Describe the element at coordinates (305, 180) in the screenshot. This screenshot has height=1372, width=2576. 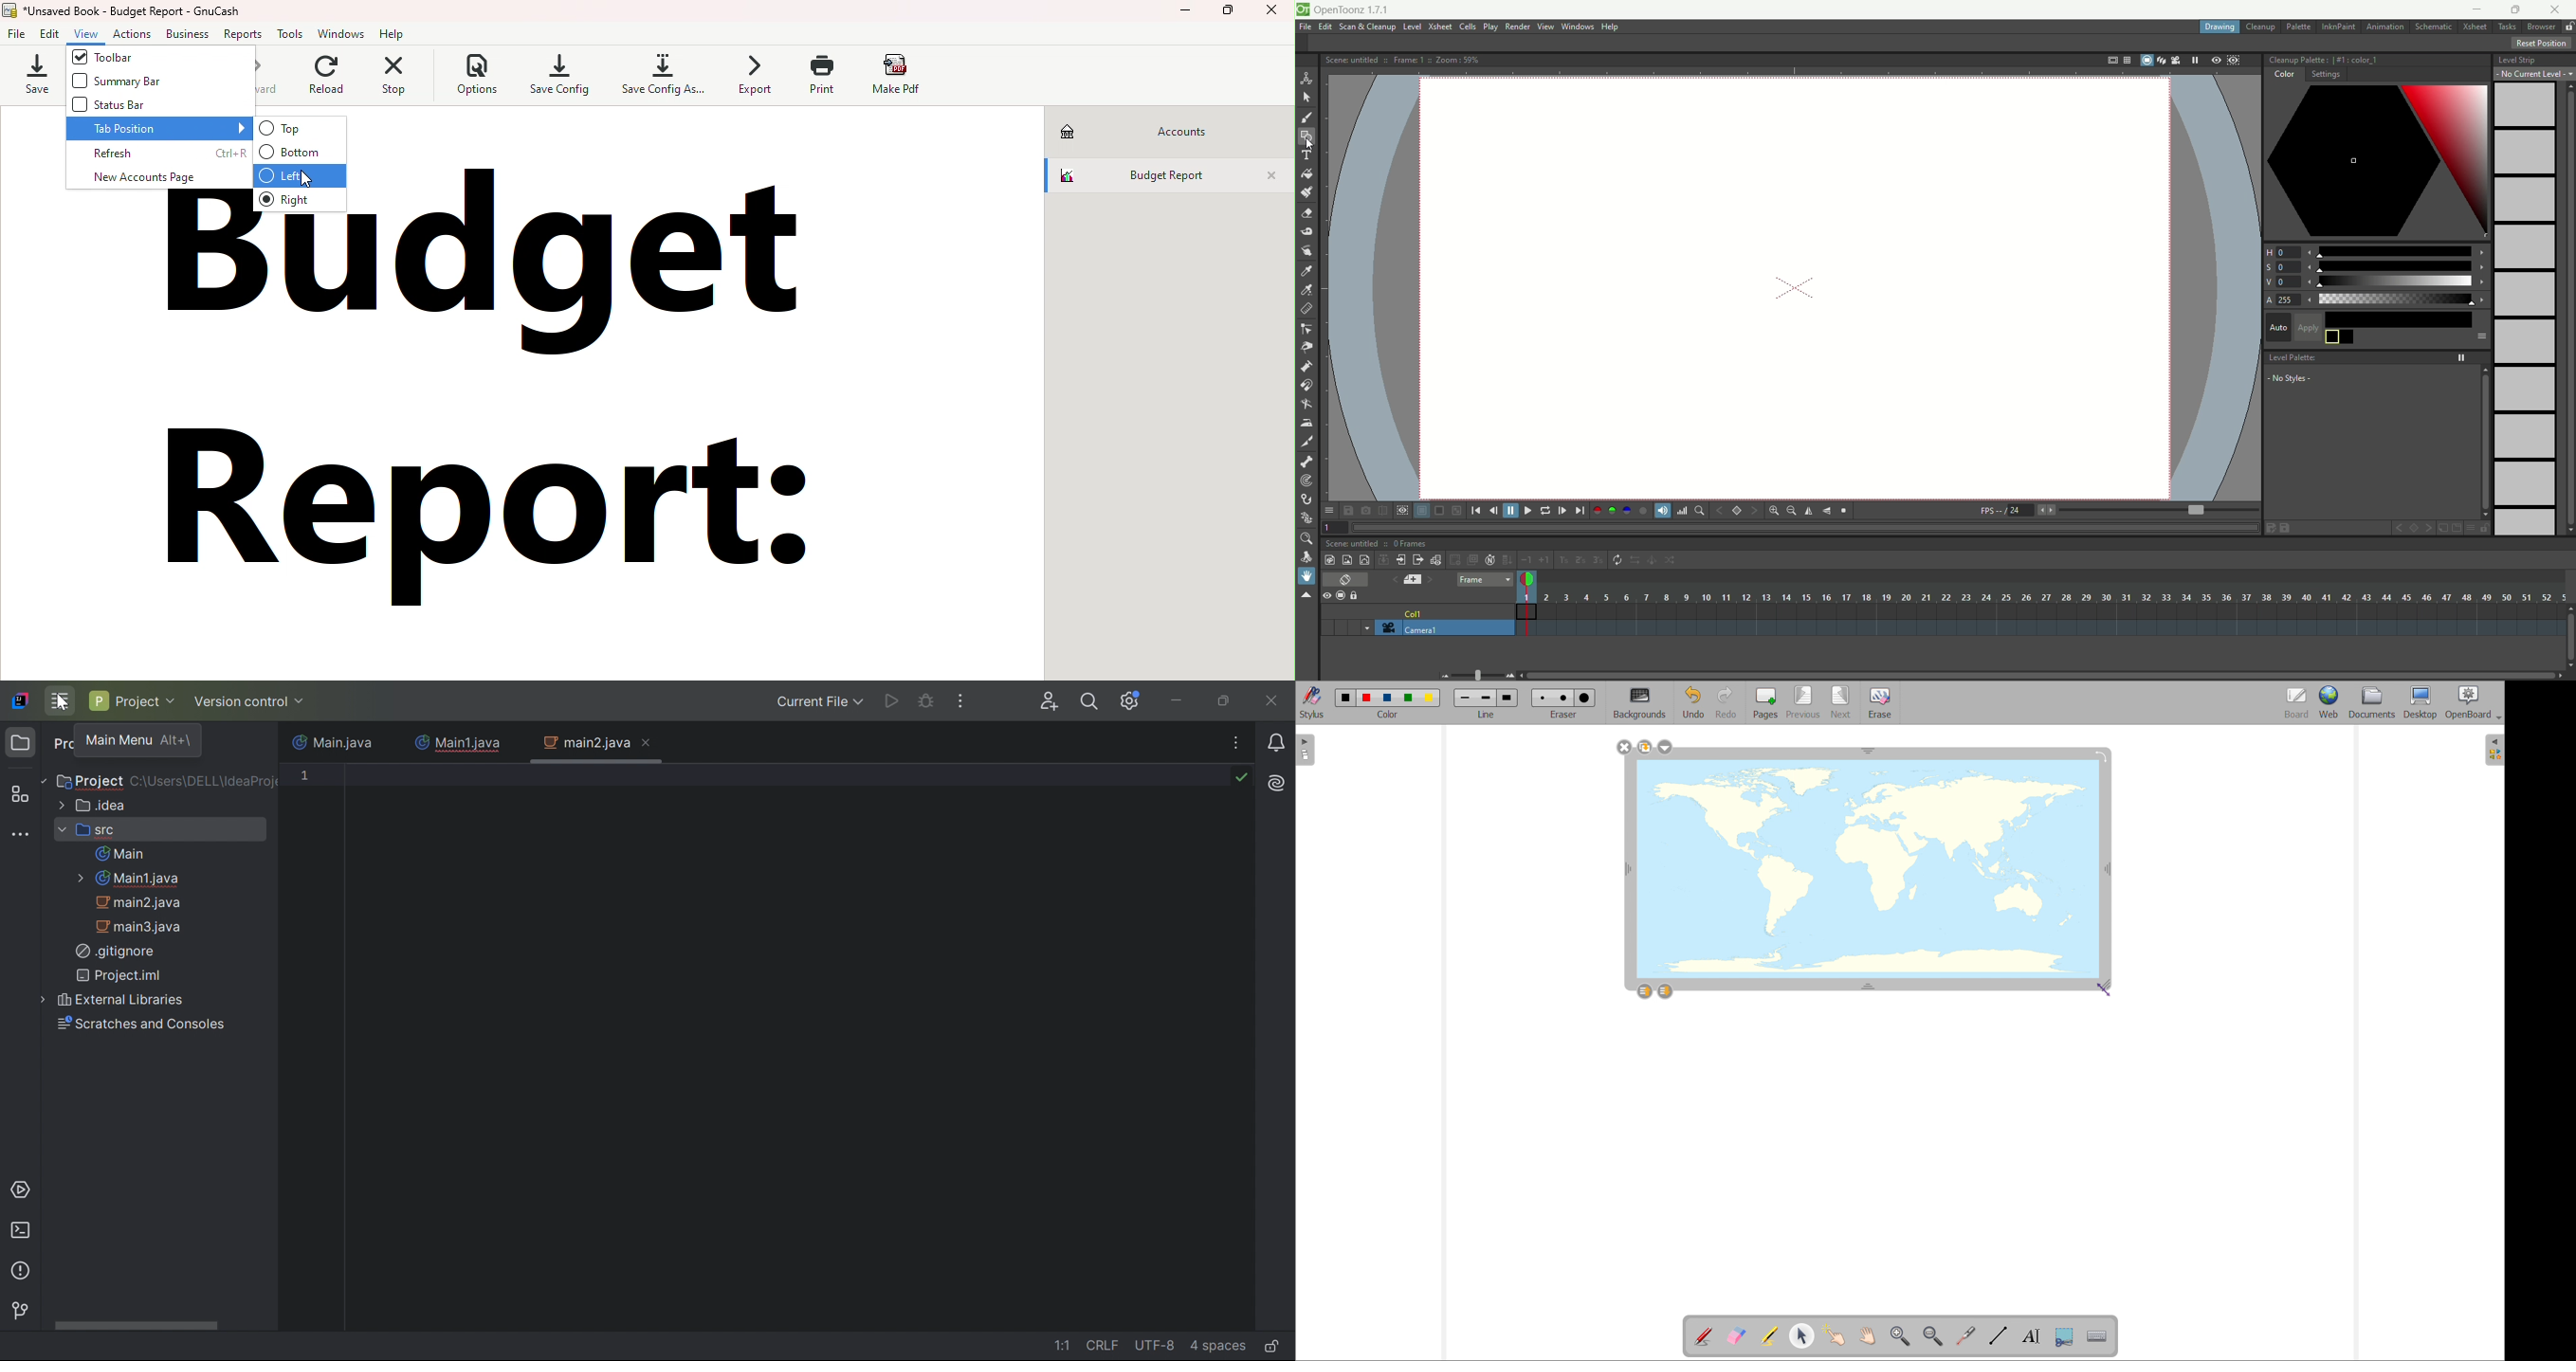
I see `cursor` at that location.